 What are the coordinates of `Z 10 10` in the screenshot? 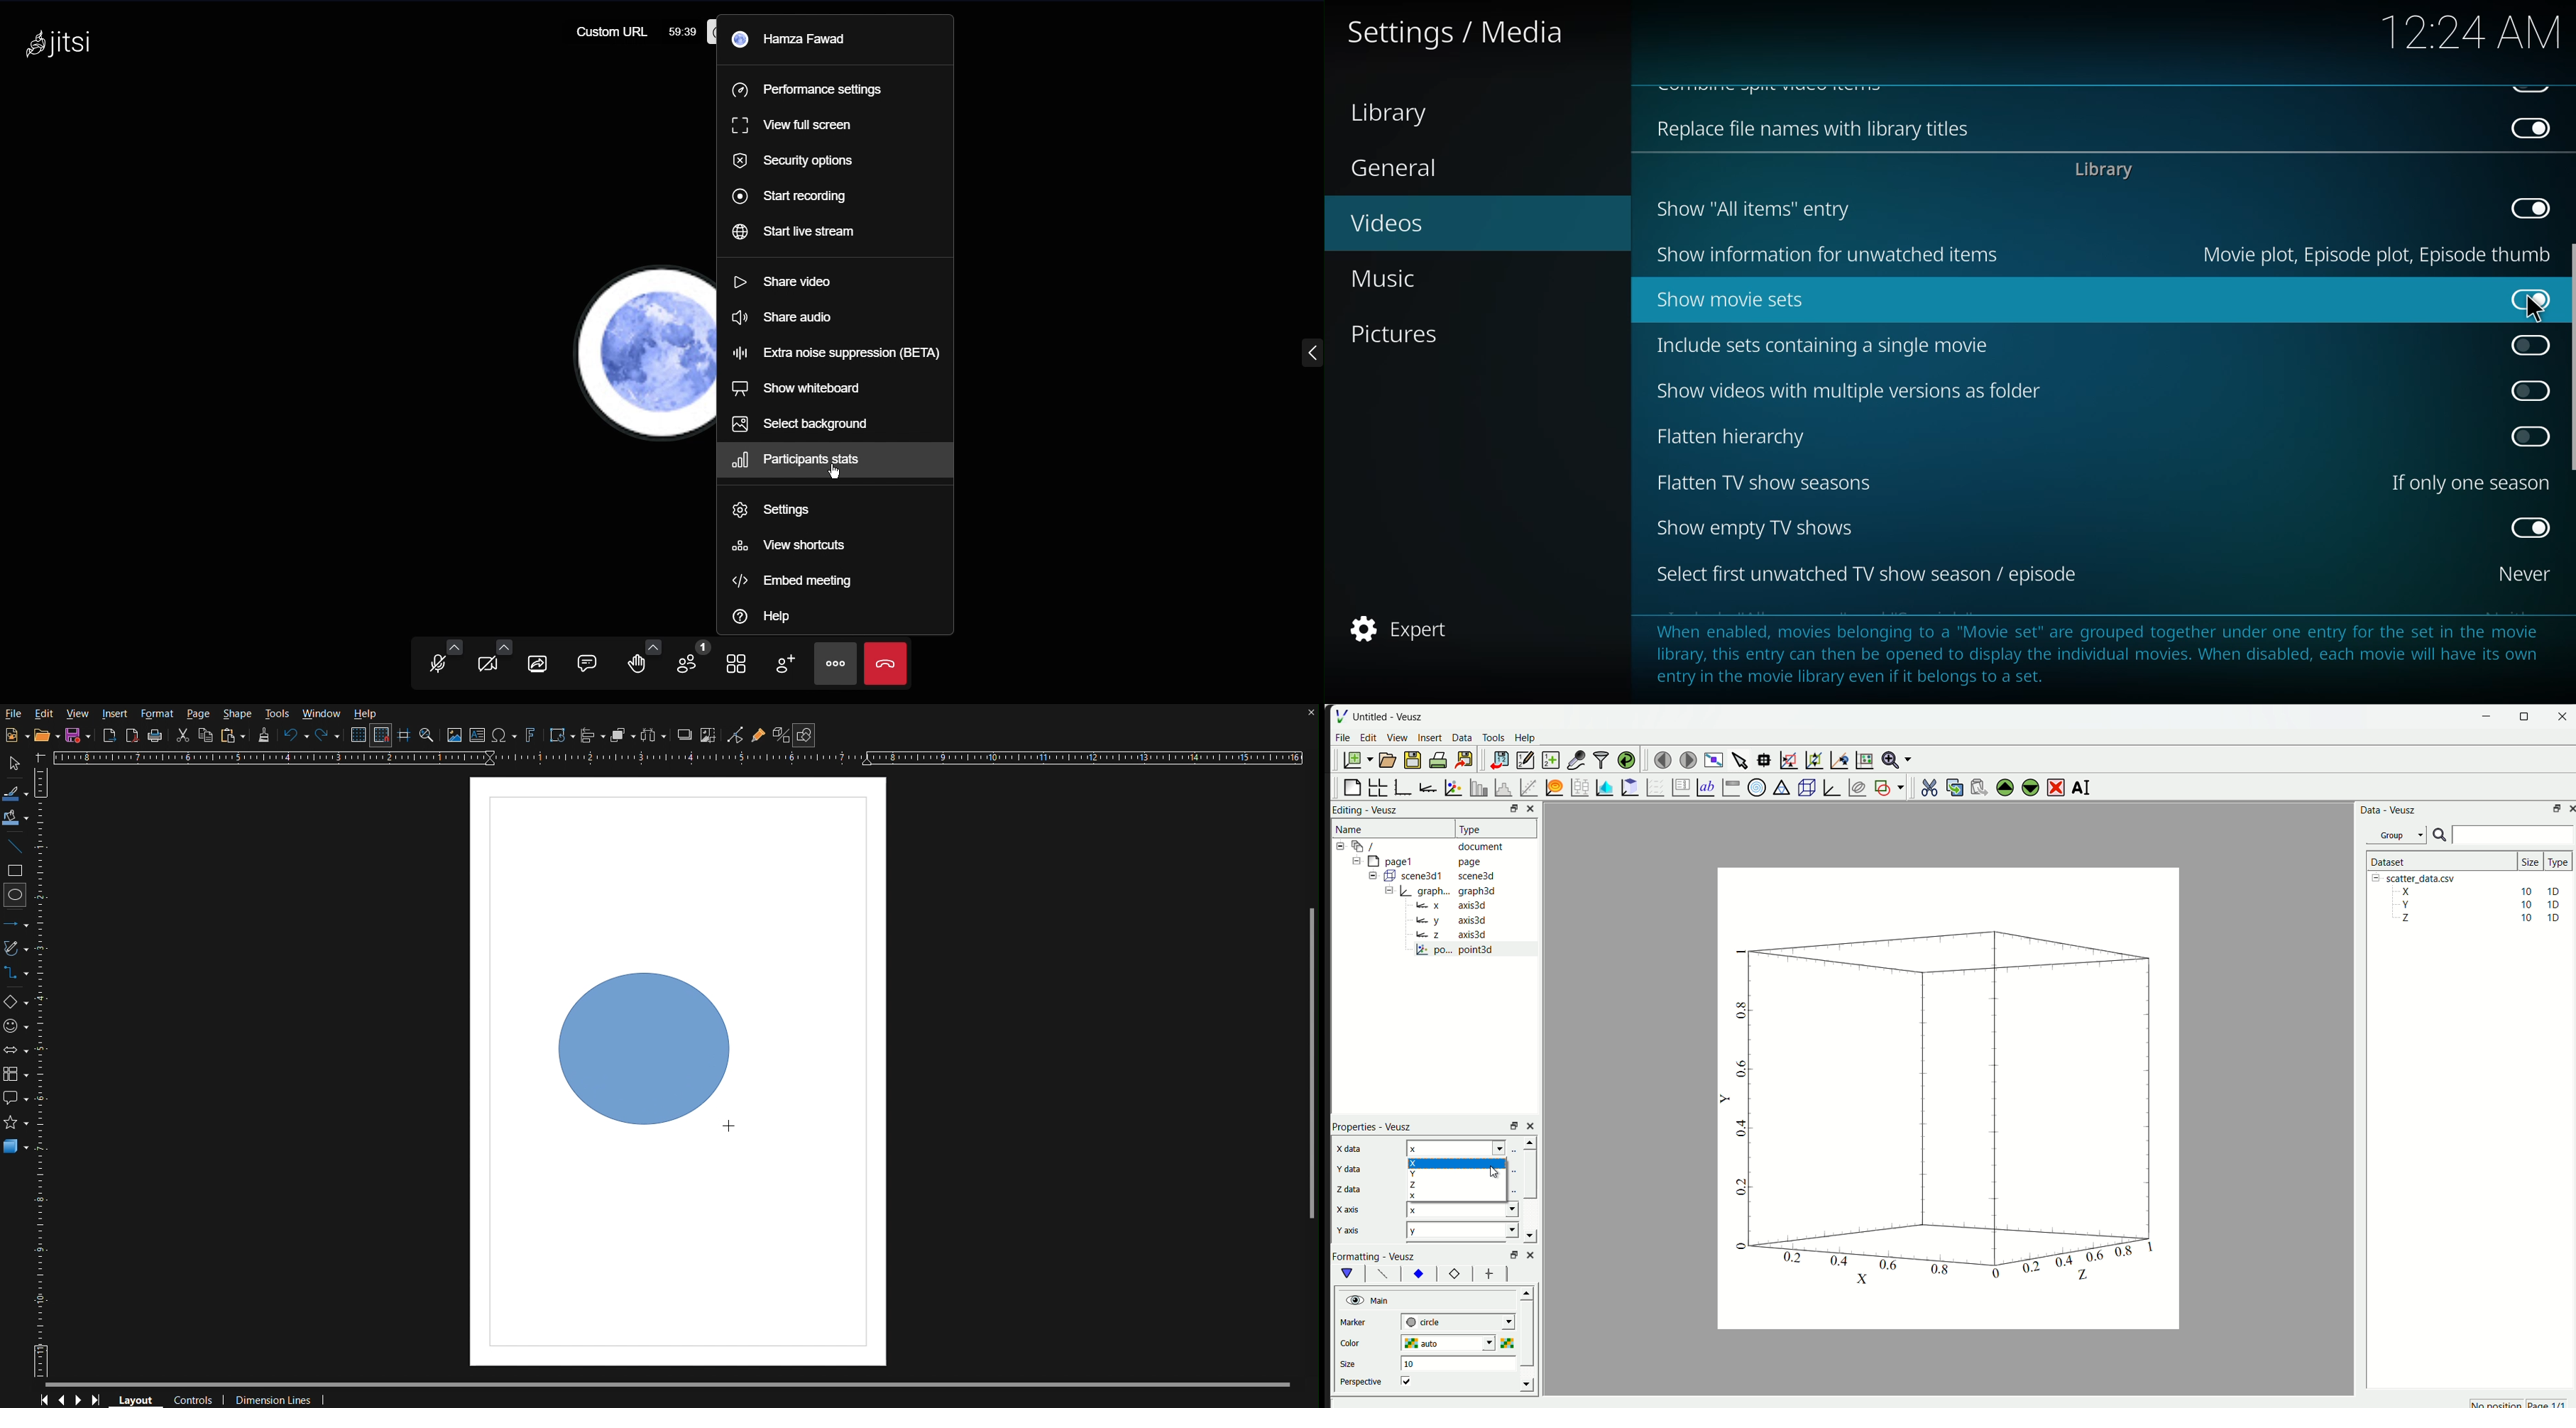 It's located at (2478, 919).